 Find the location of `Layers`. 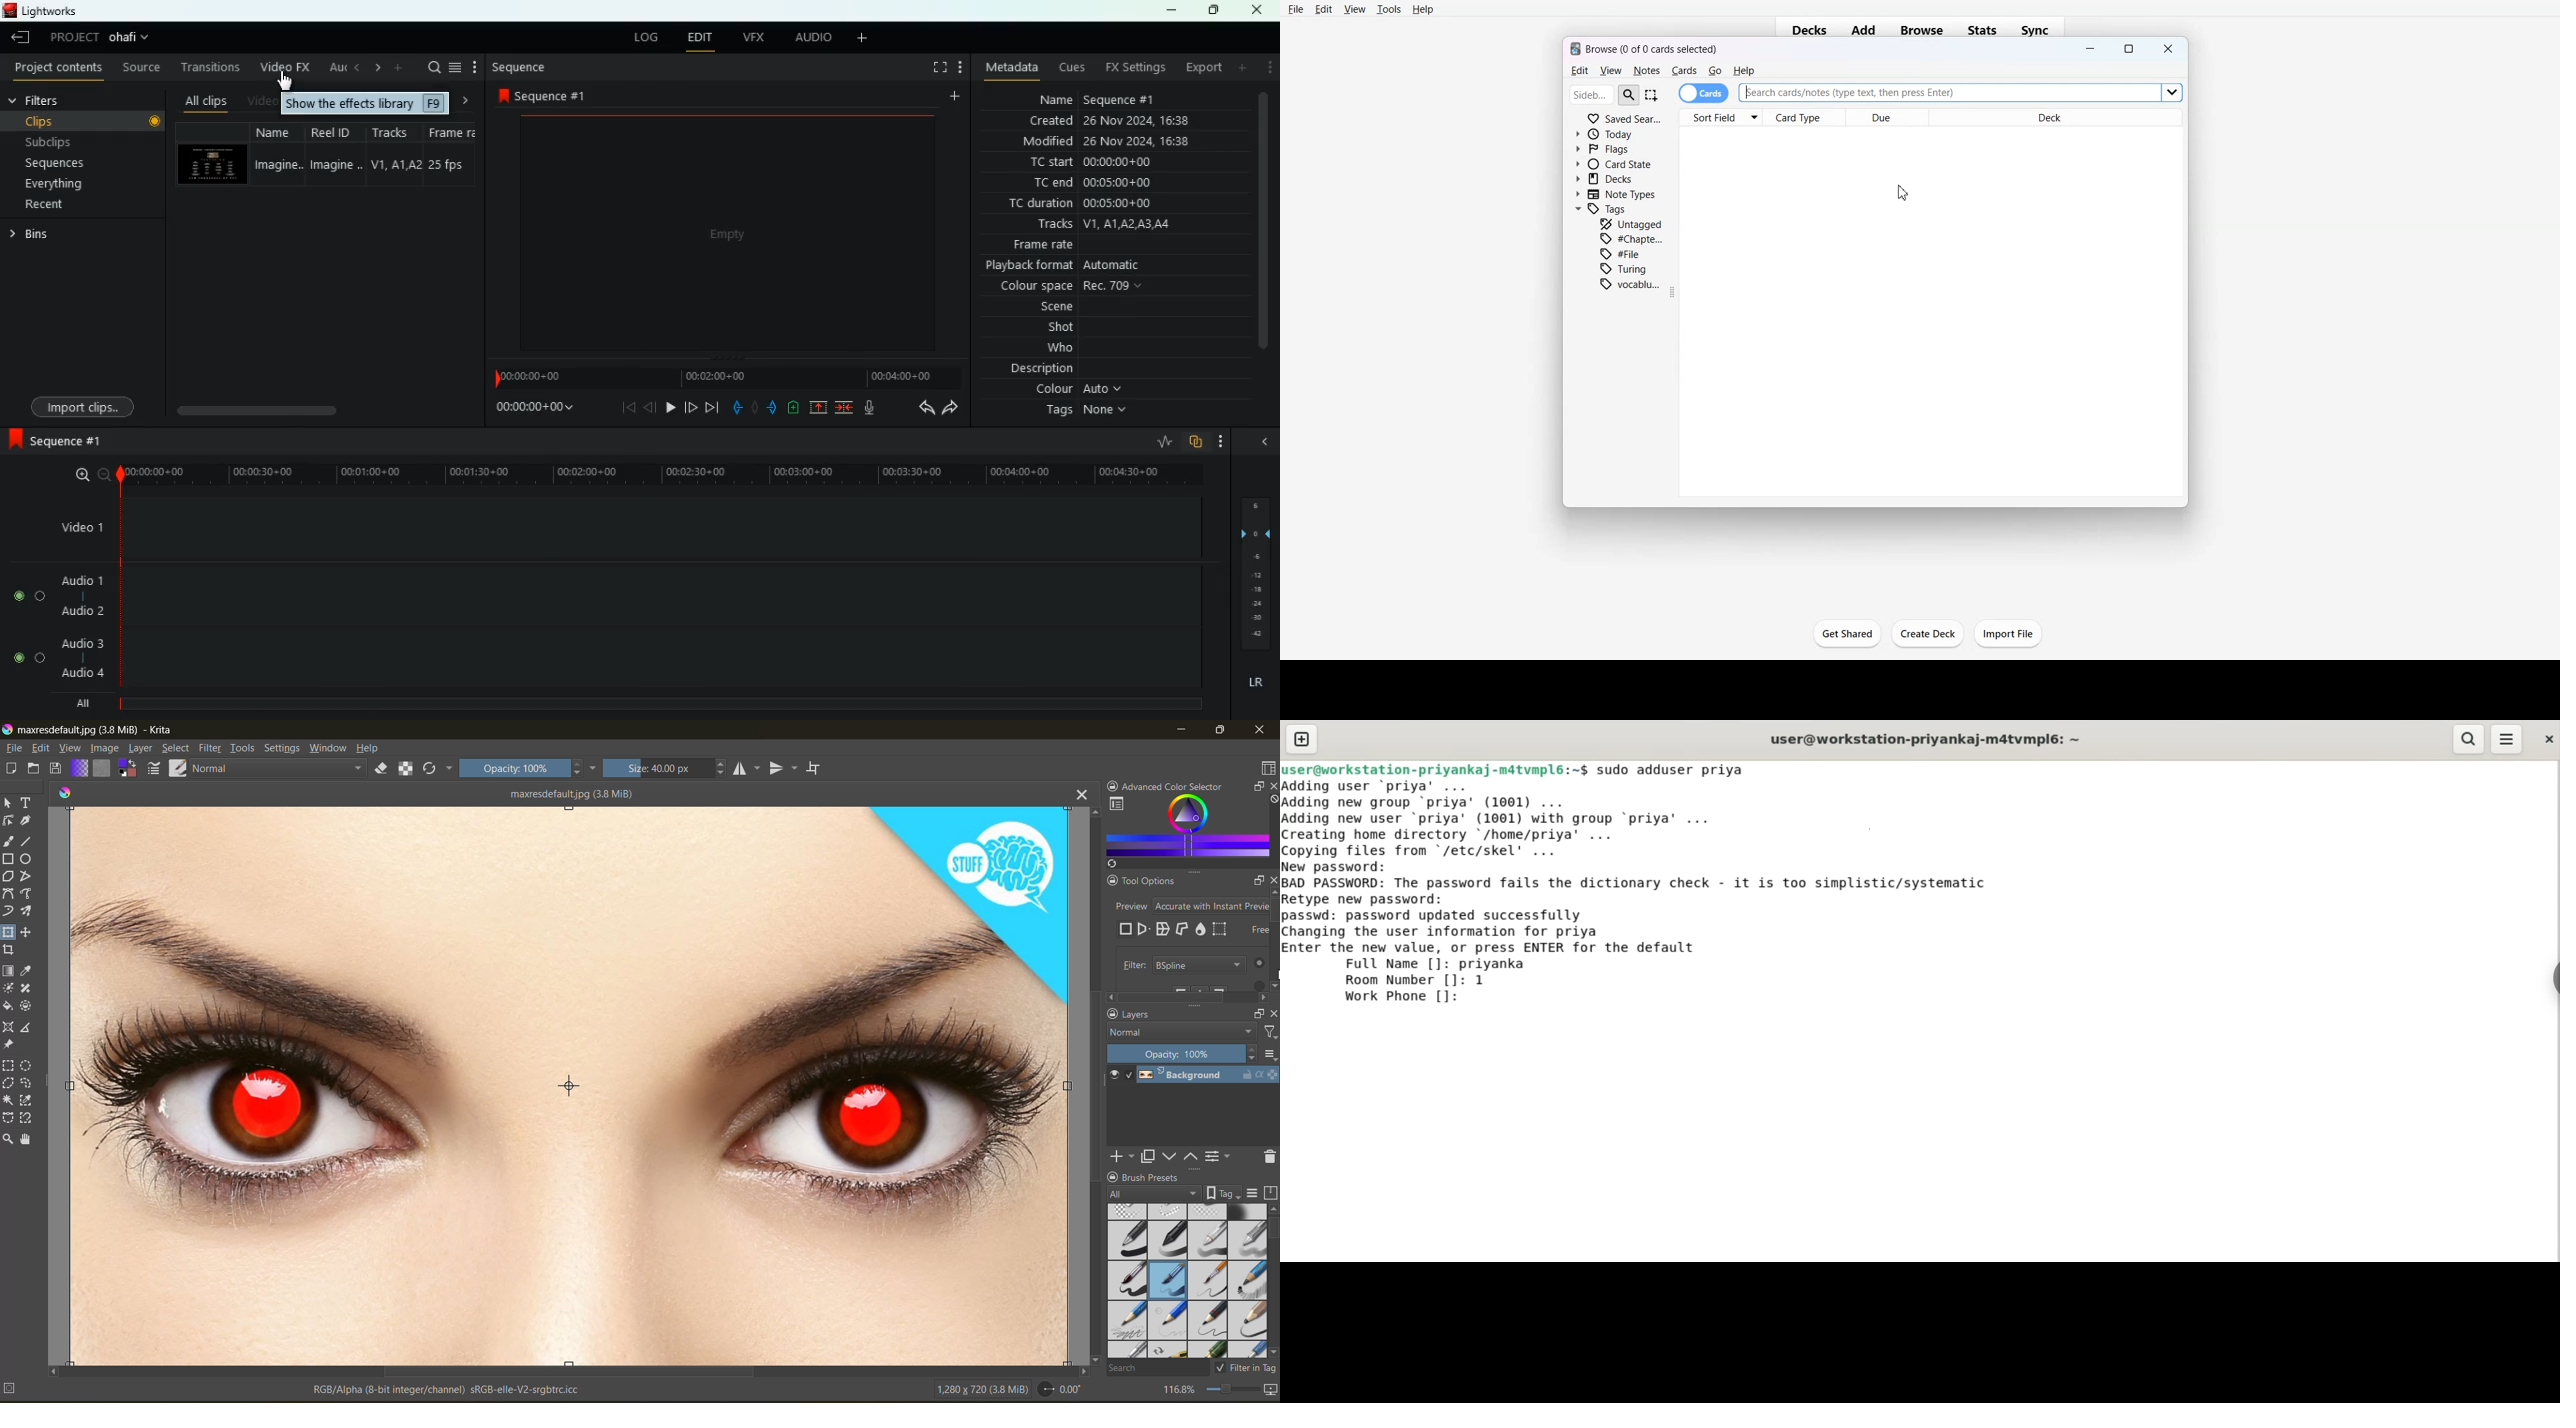

Layers is located at coordinates (1147, 1012).